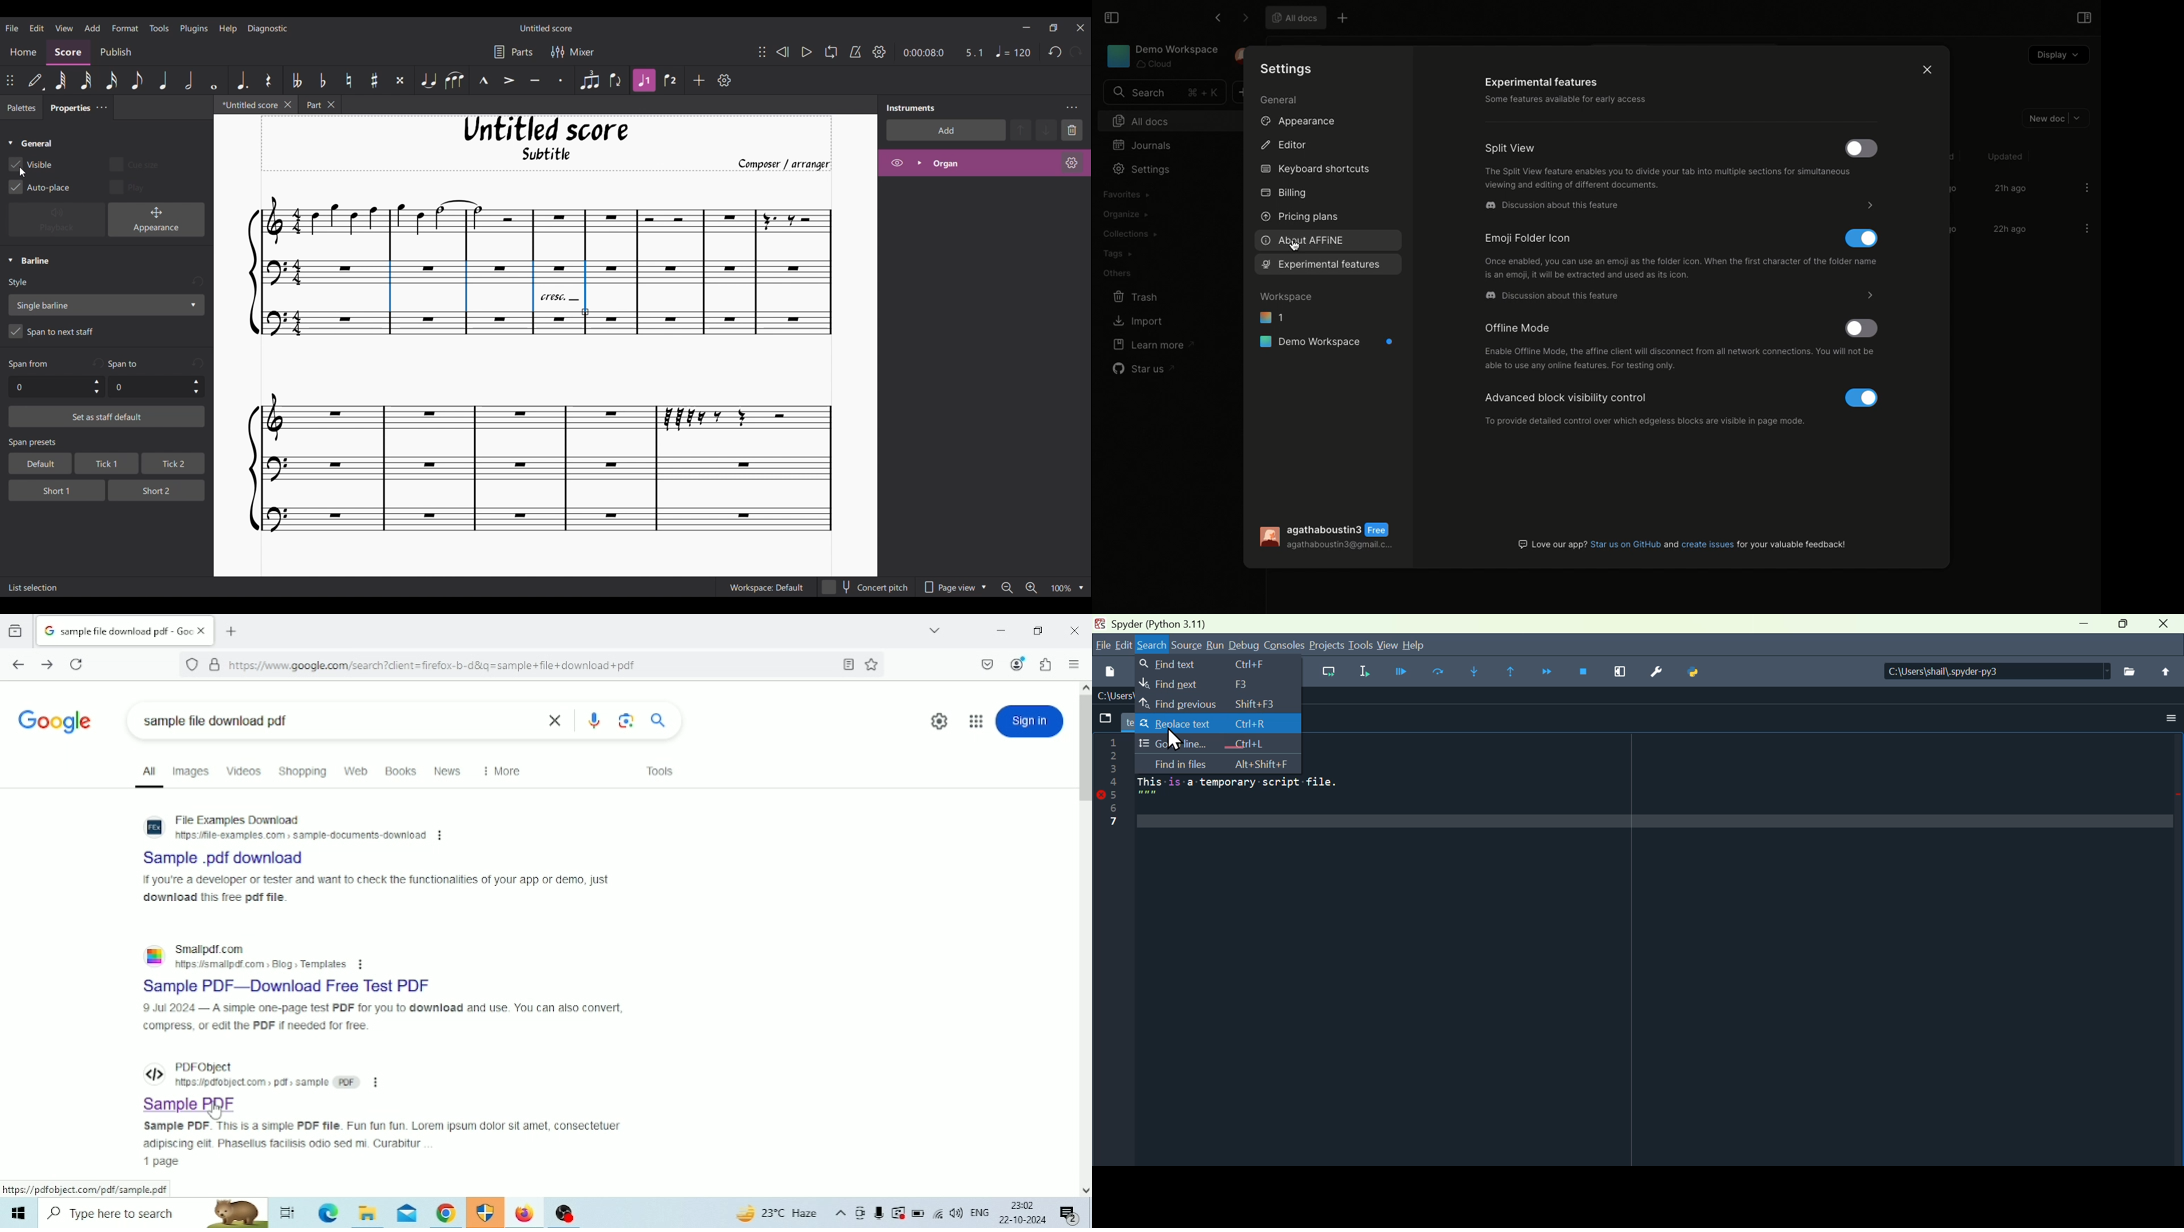  What do you see at coordinates (1178, 742) in the screenshot?
I see `cursor on replace text` at bounding box center [1178, 742].